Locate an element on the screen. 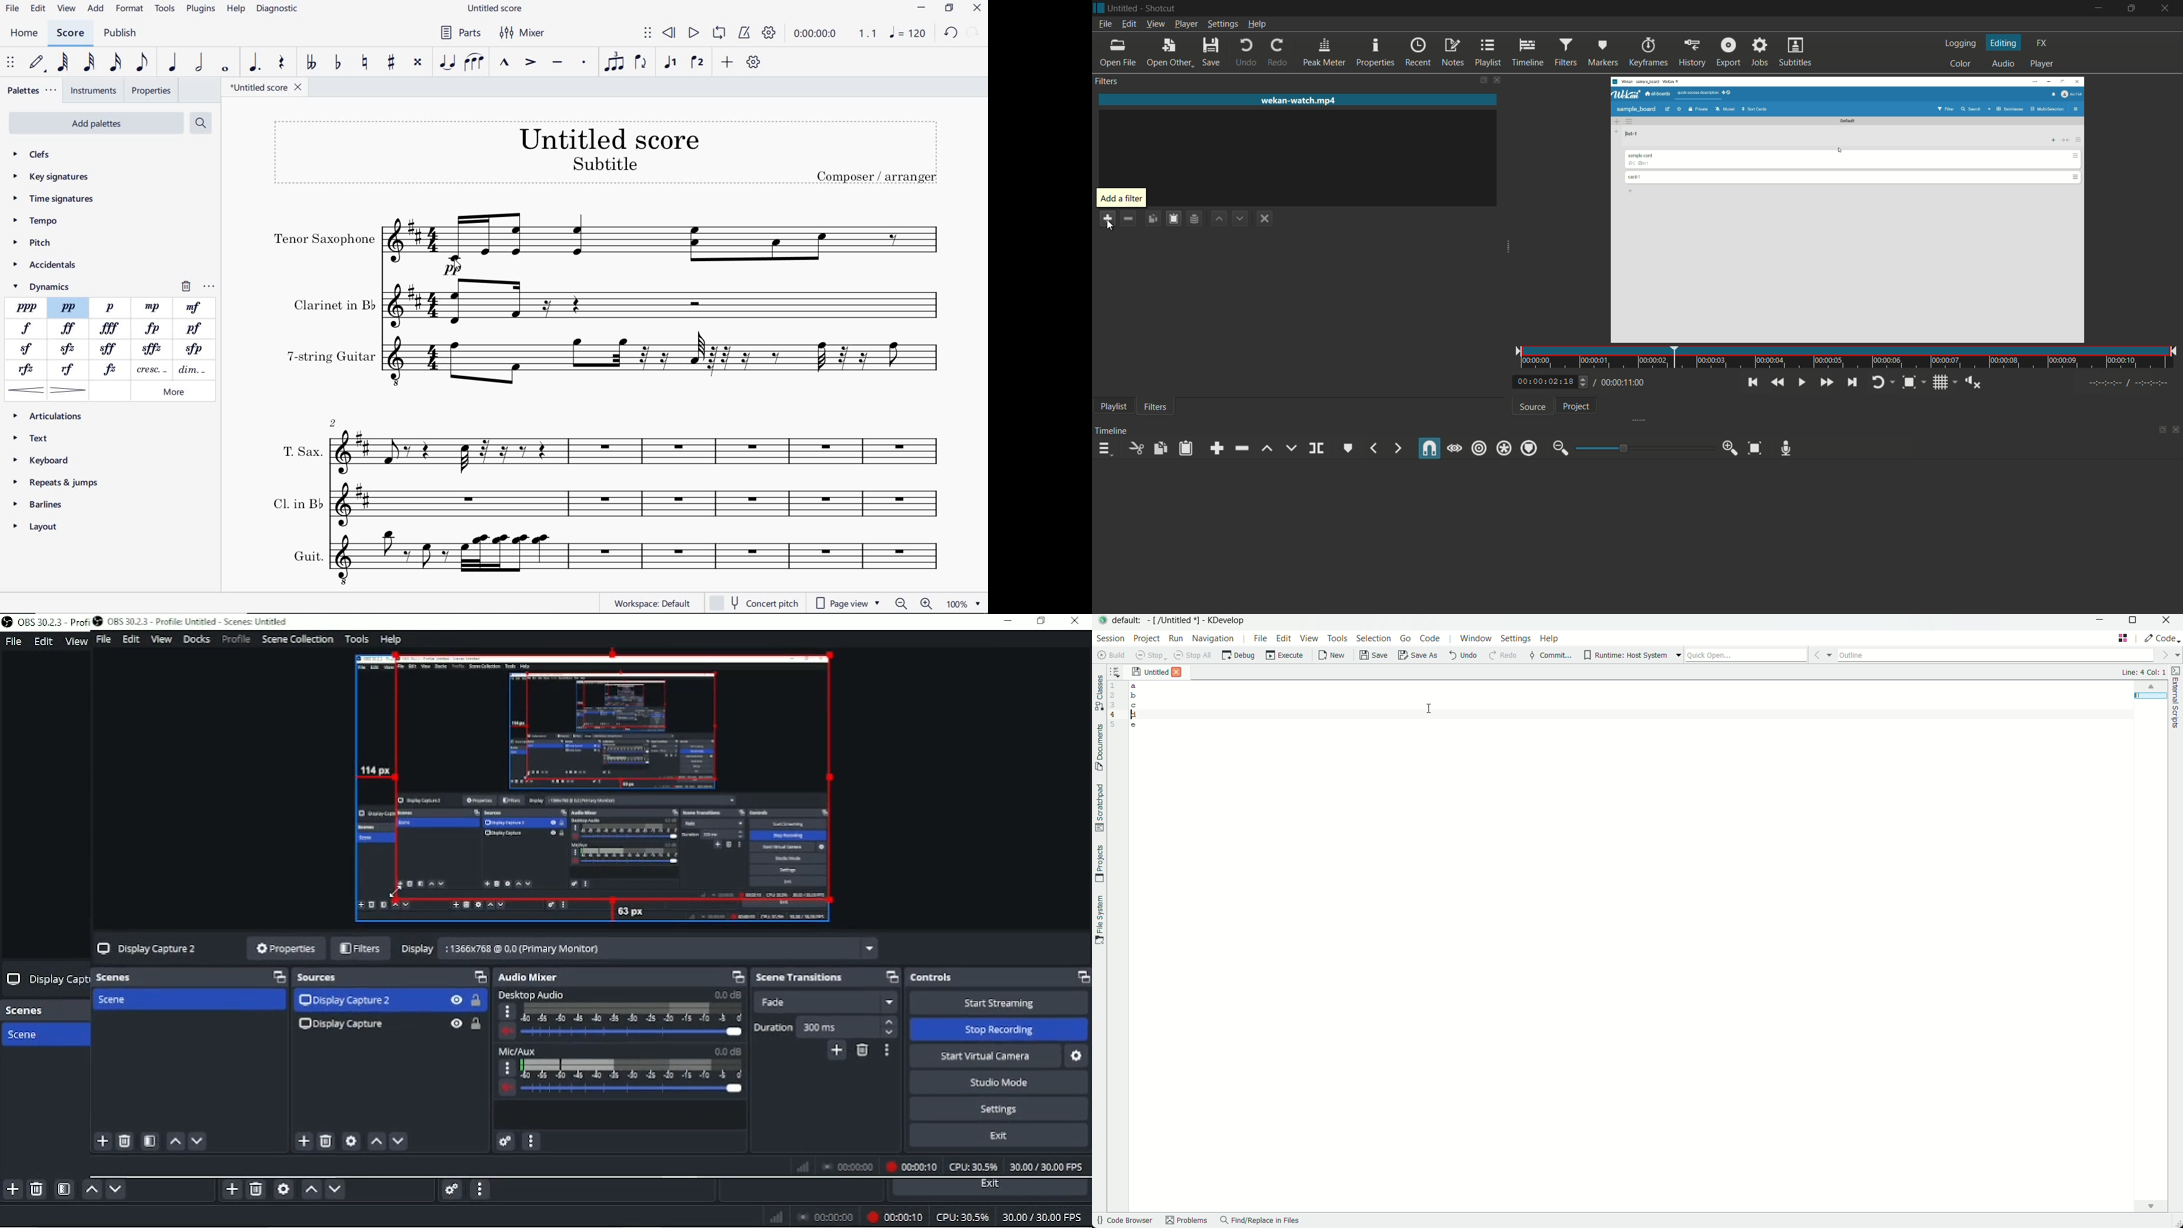  undo is located at coordinates (1246, 53).